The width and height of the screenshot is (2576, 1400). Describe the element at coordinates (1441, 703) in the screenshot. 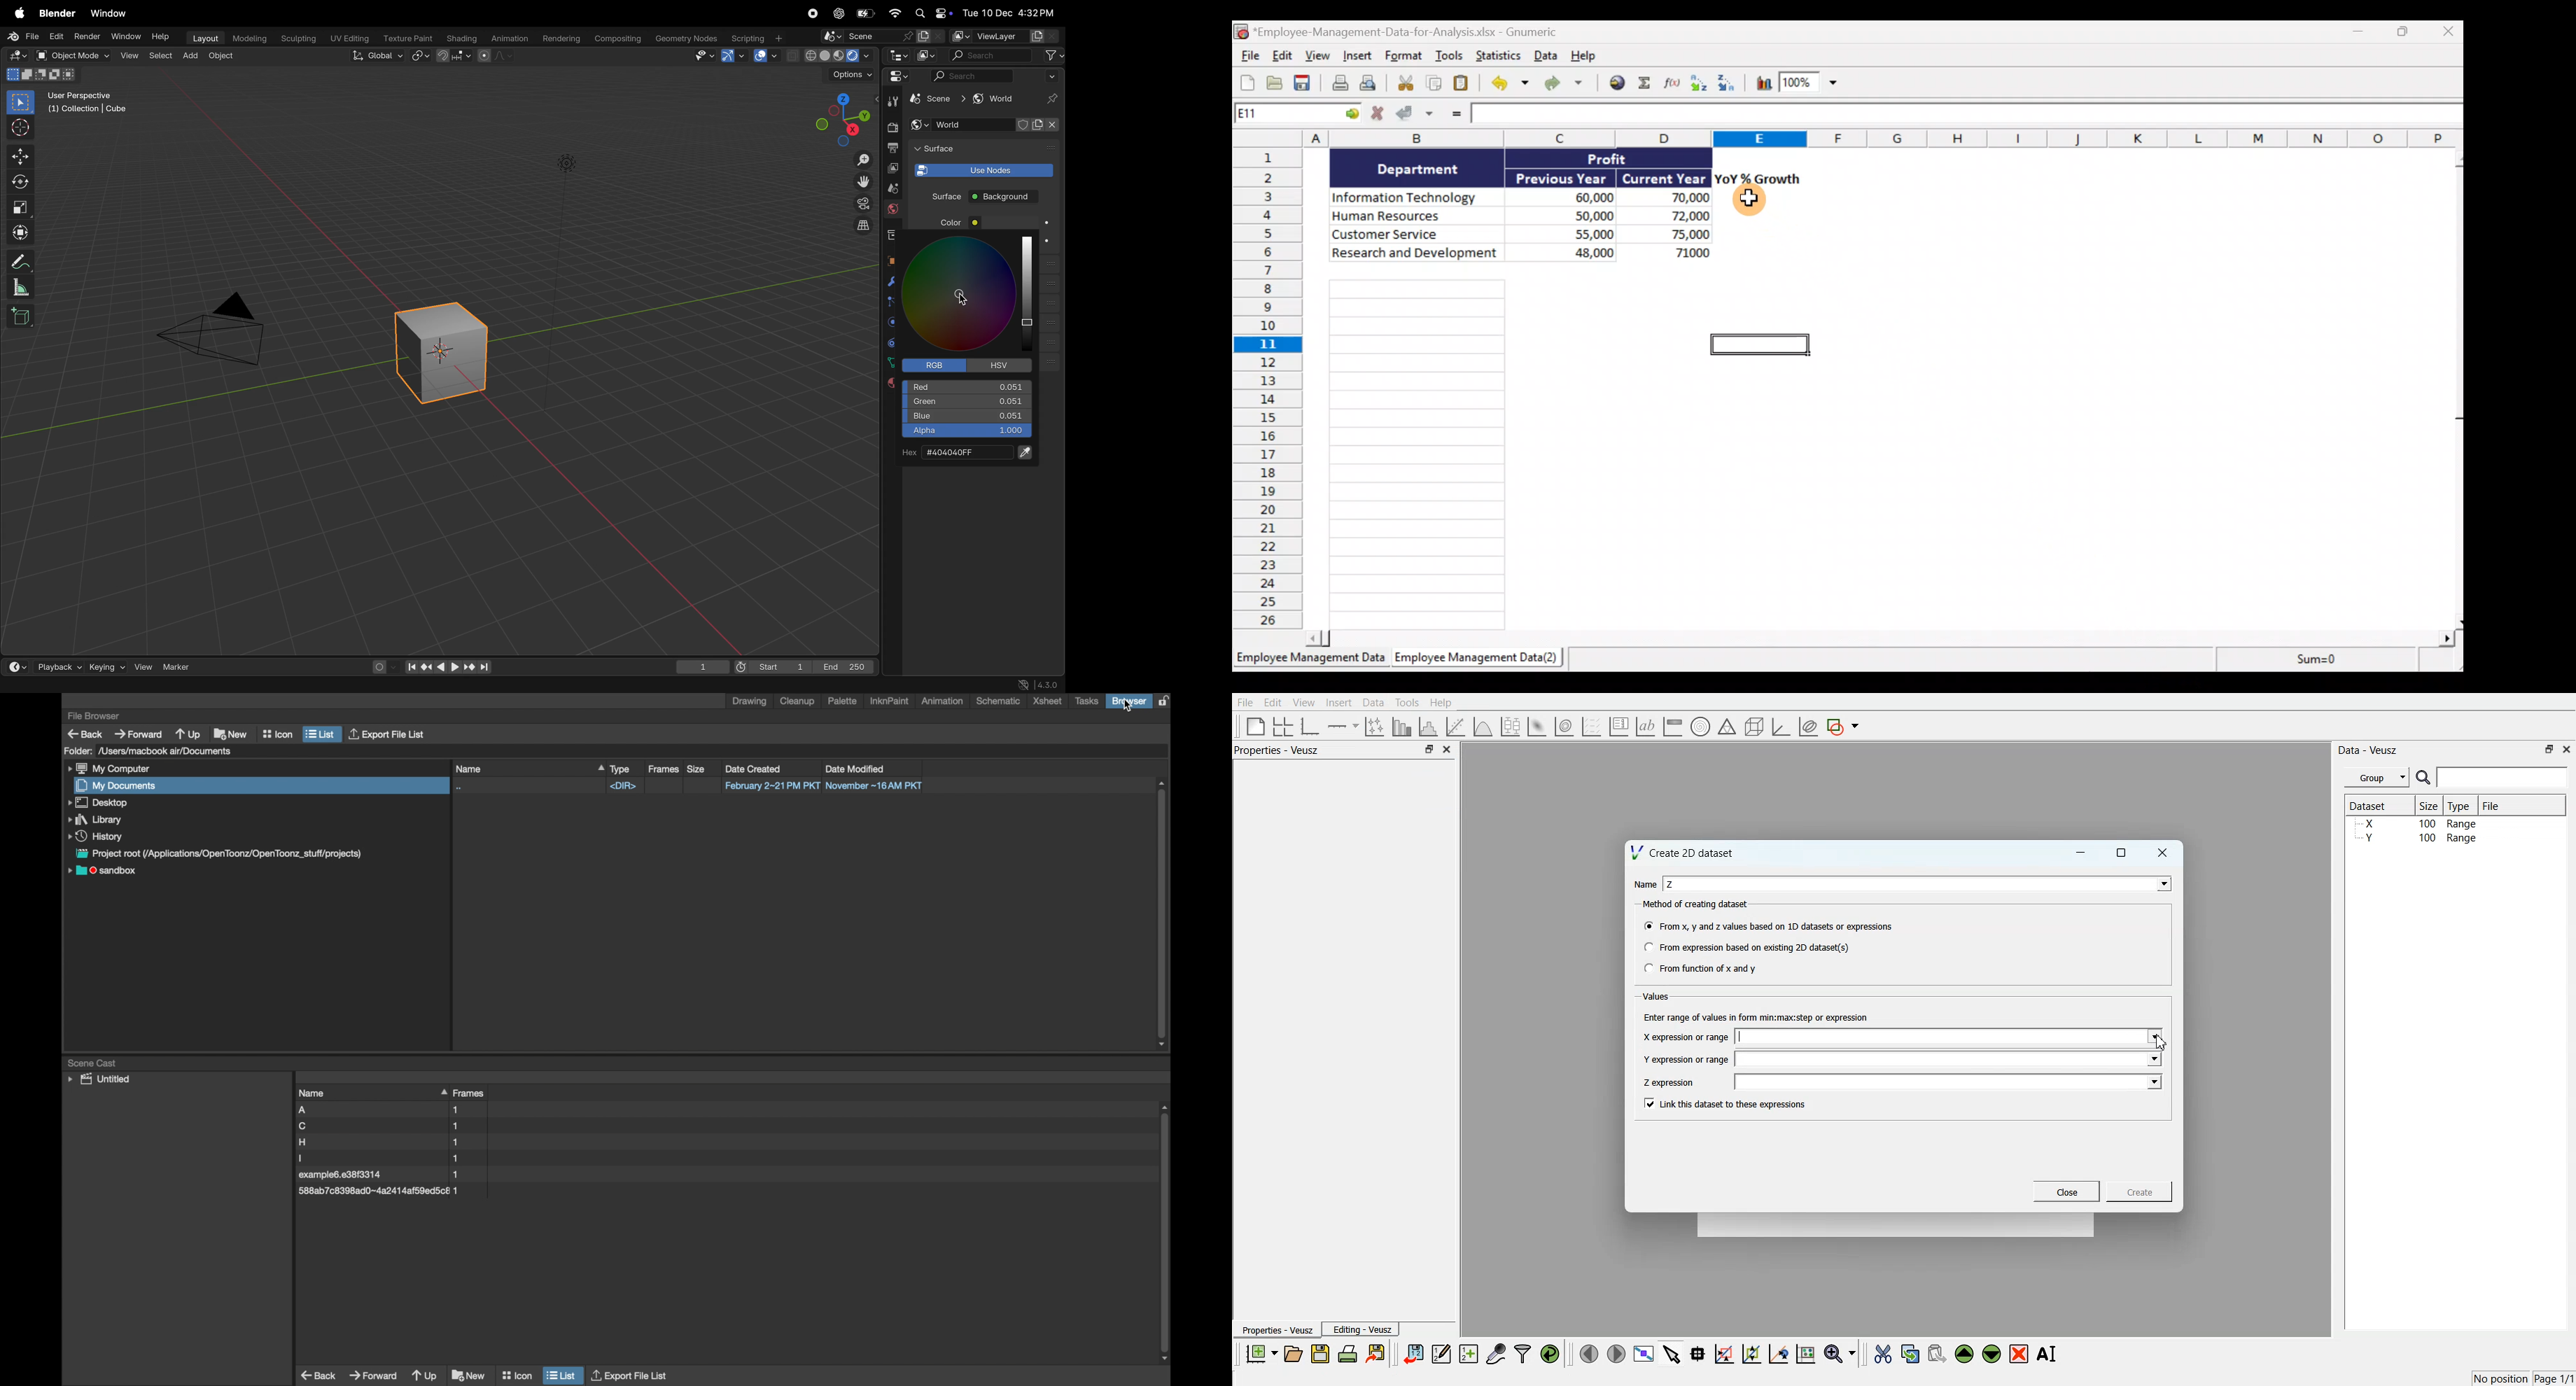

I see `Help` at that location.